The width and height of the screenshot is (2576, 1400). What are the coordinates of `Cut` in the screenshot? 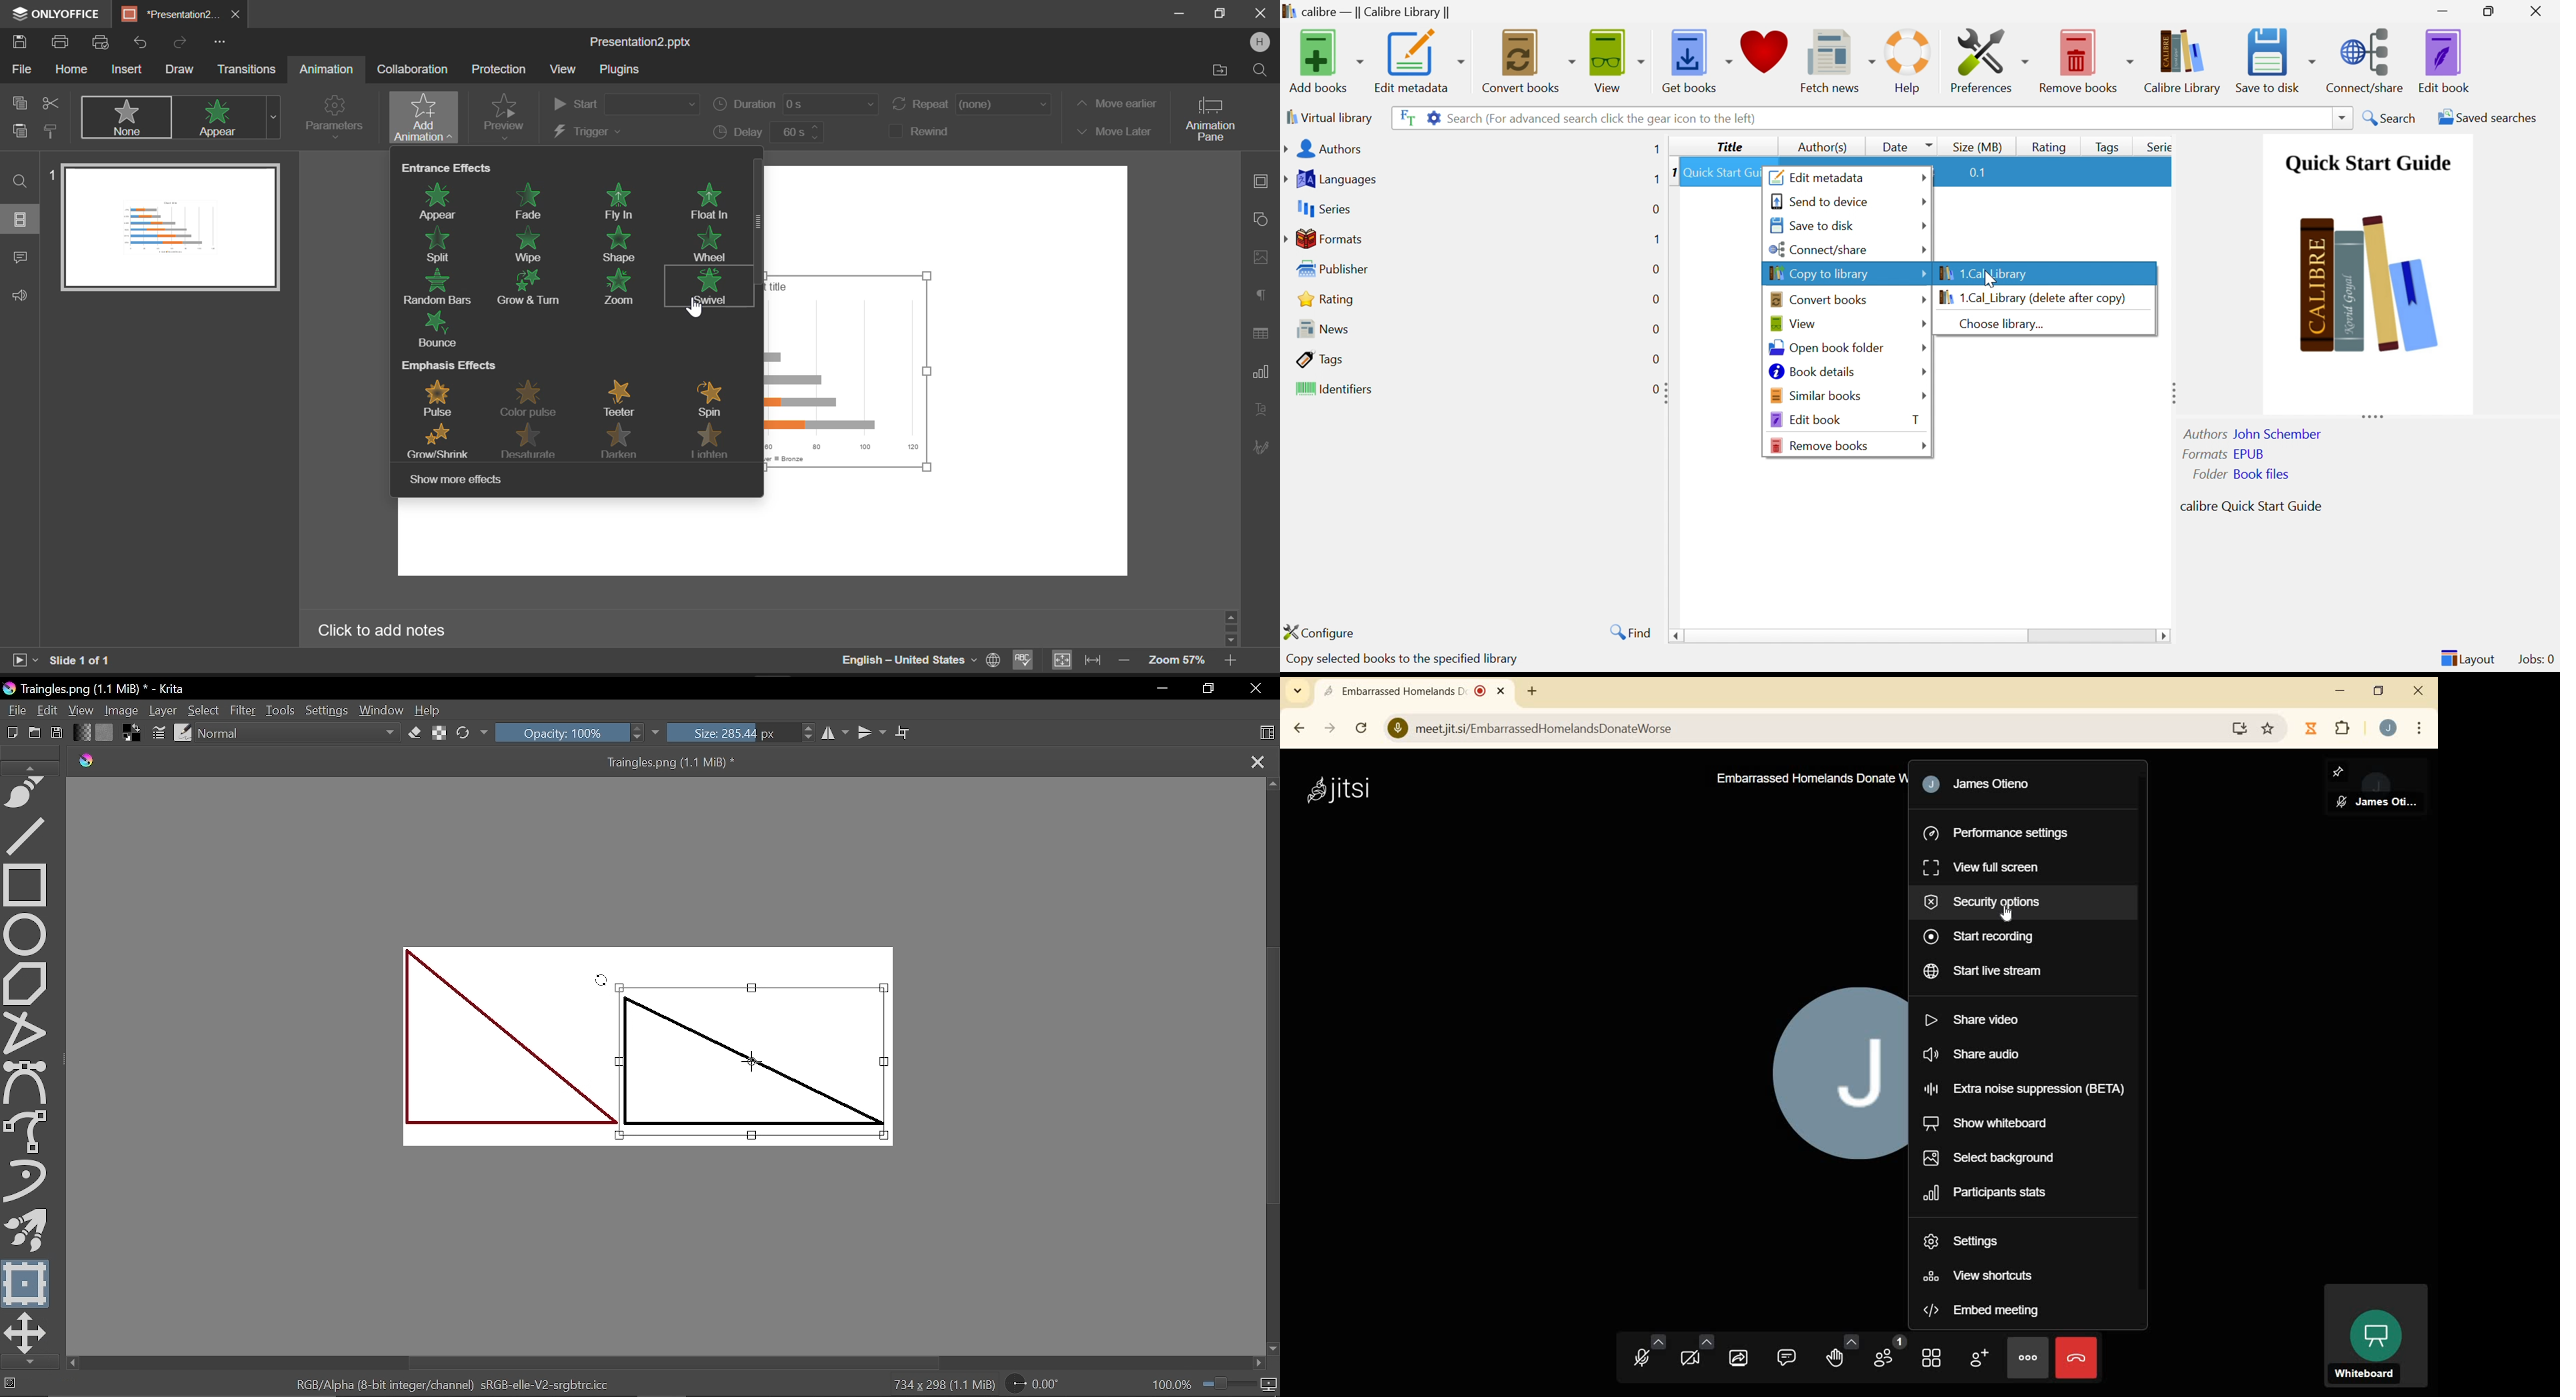 It's located at (51, 101).